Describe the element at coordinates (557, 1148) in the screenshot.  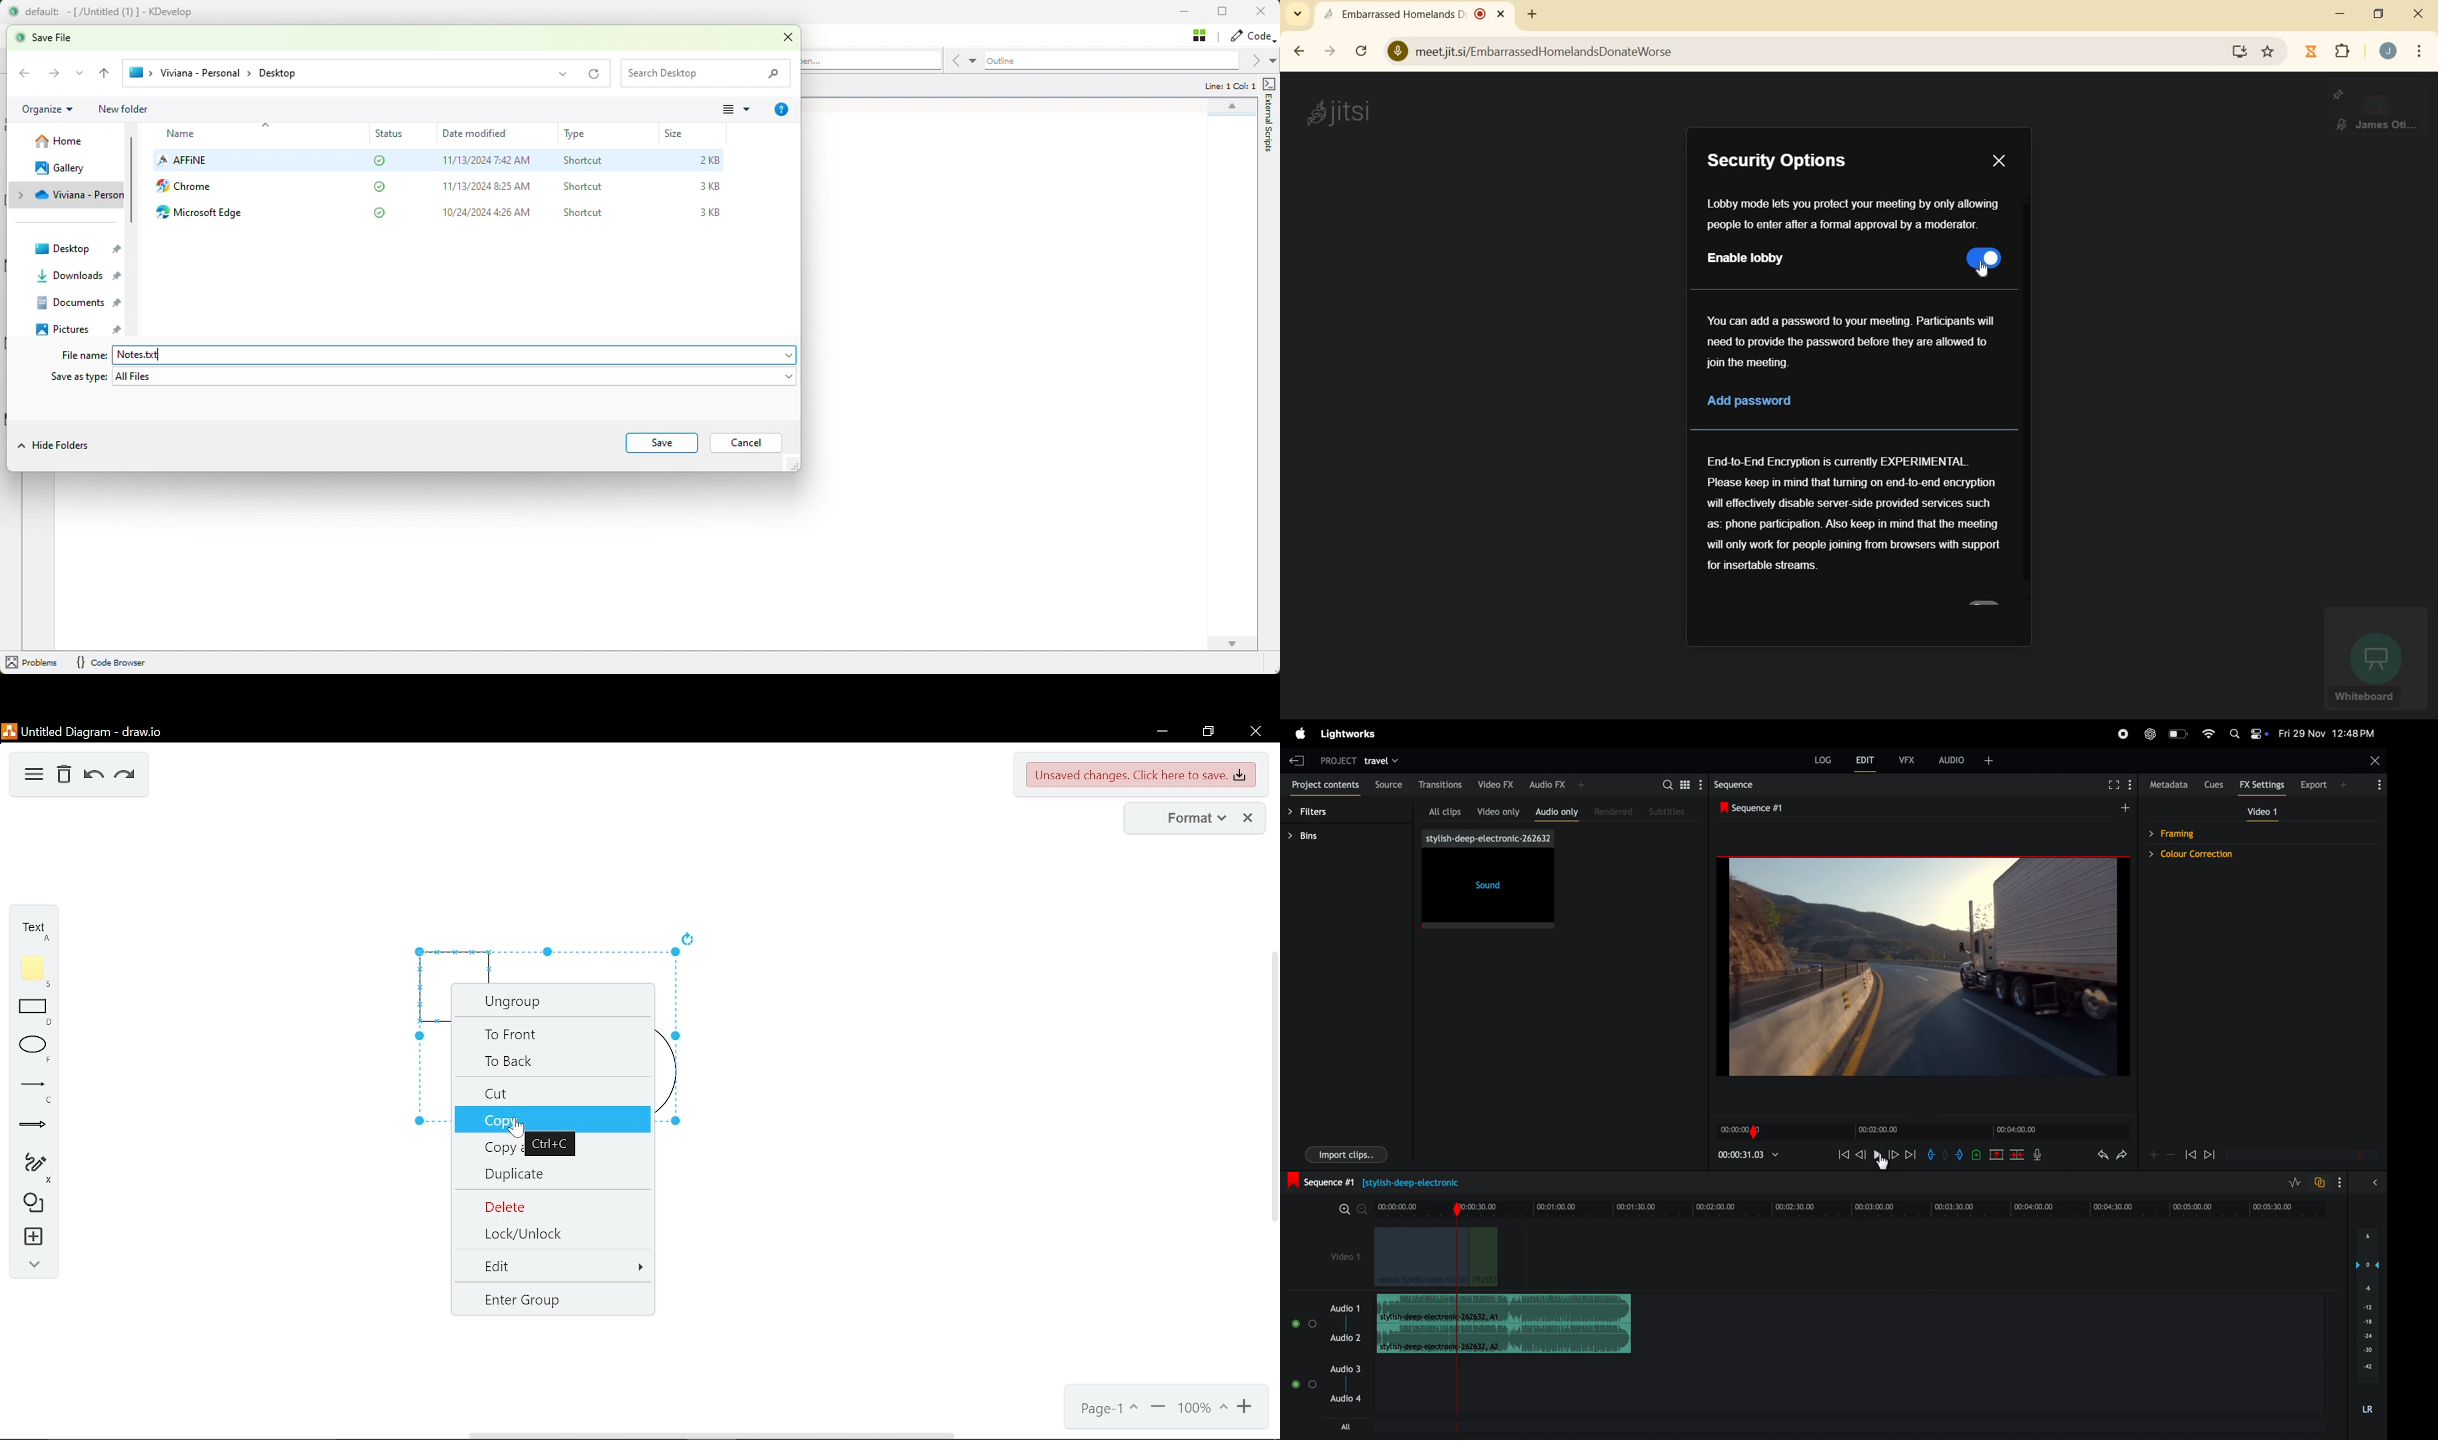
I see `copy as image` at that location.